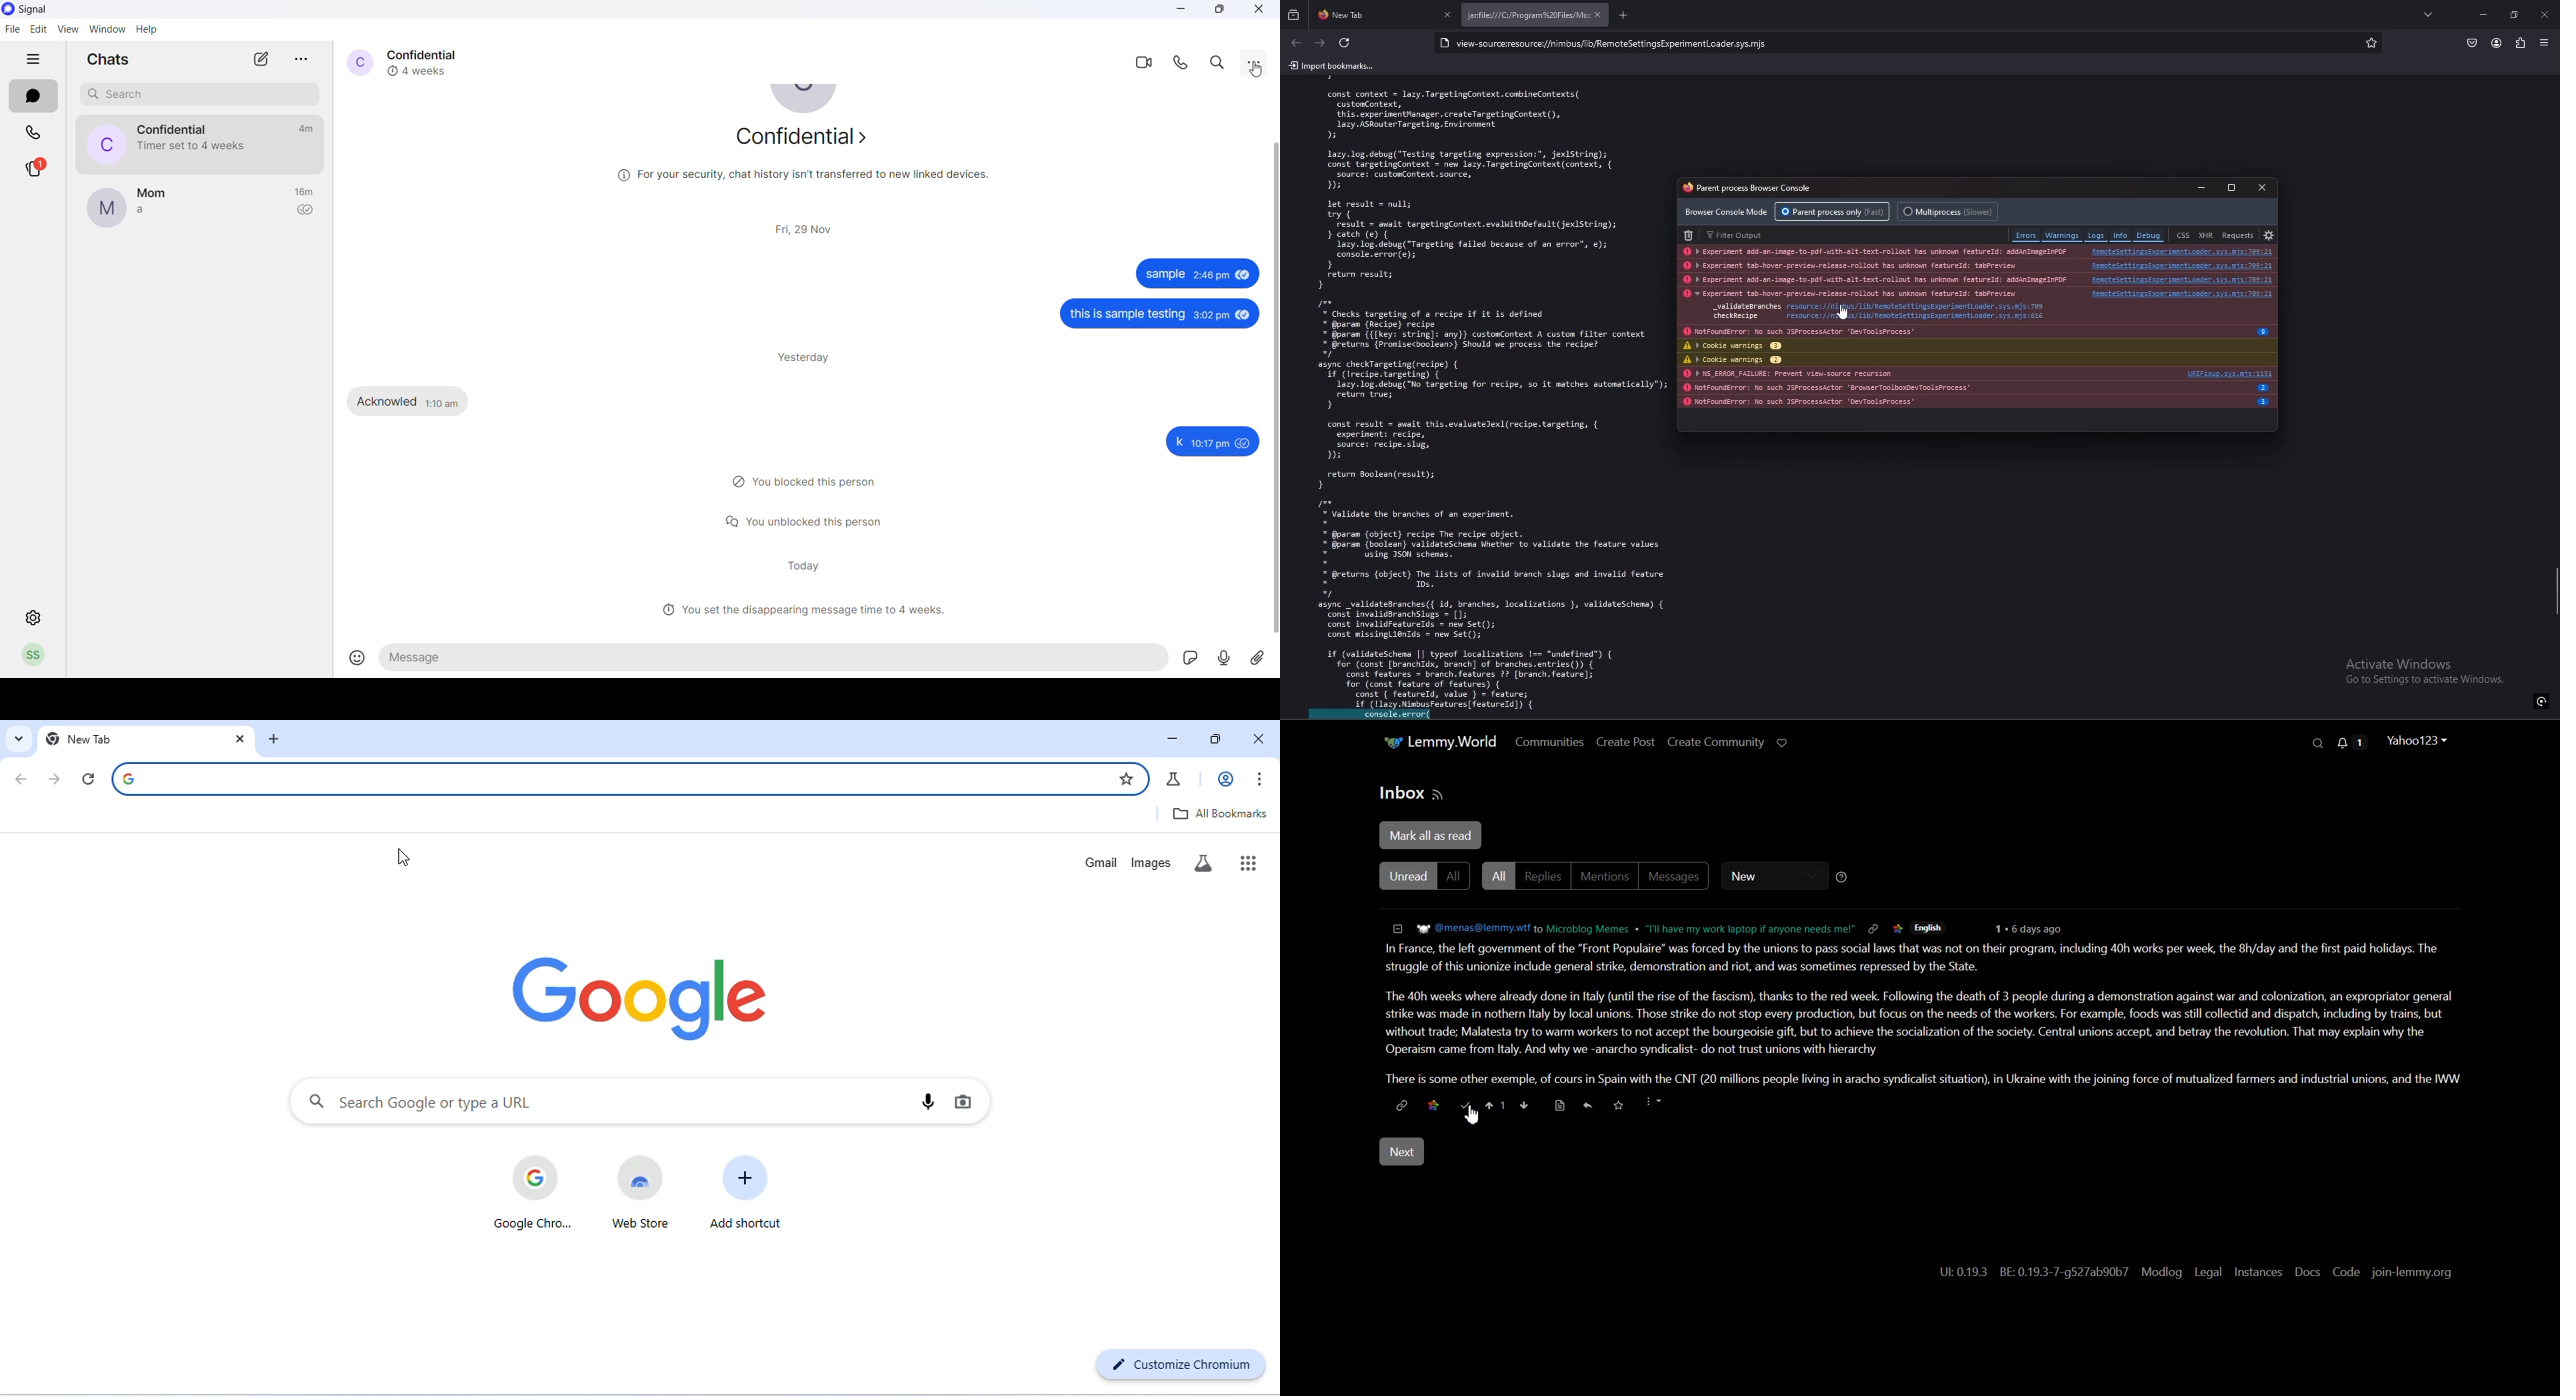 Image resolution: width=2576 pixels, height=1400 pixels. I want to click on share attachment, so click(1265, 659).